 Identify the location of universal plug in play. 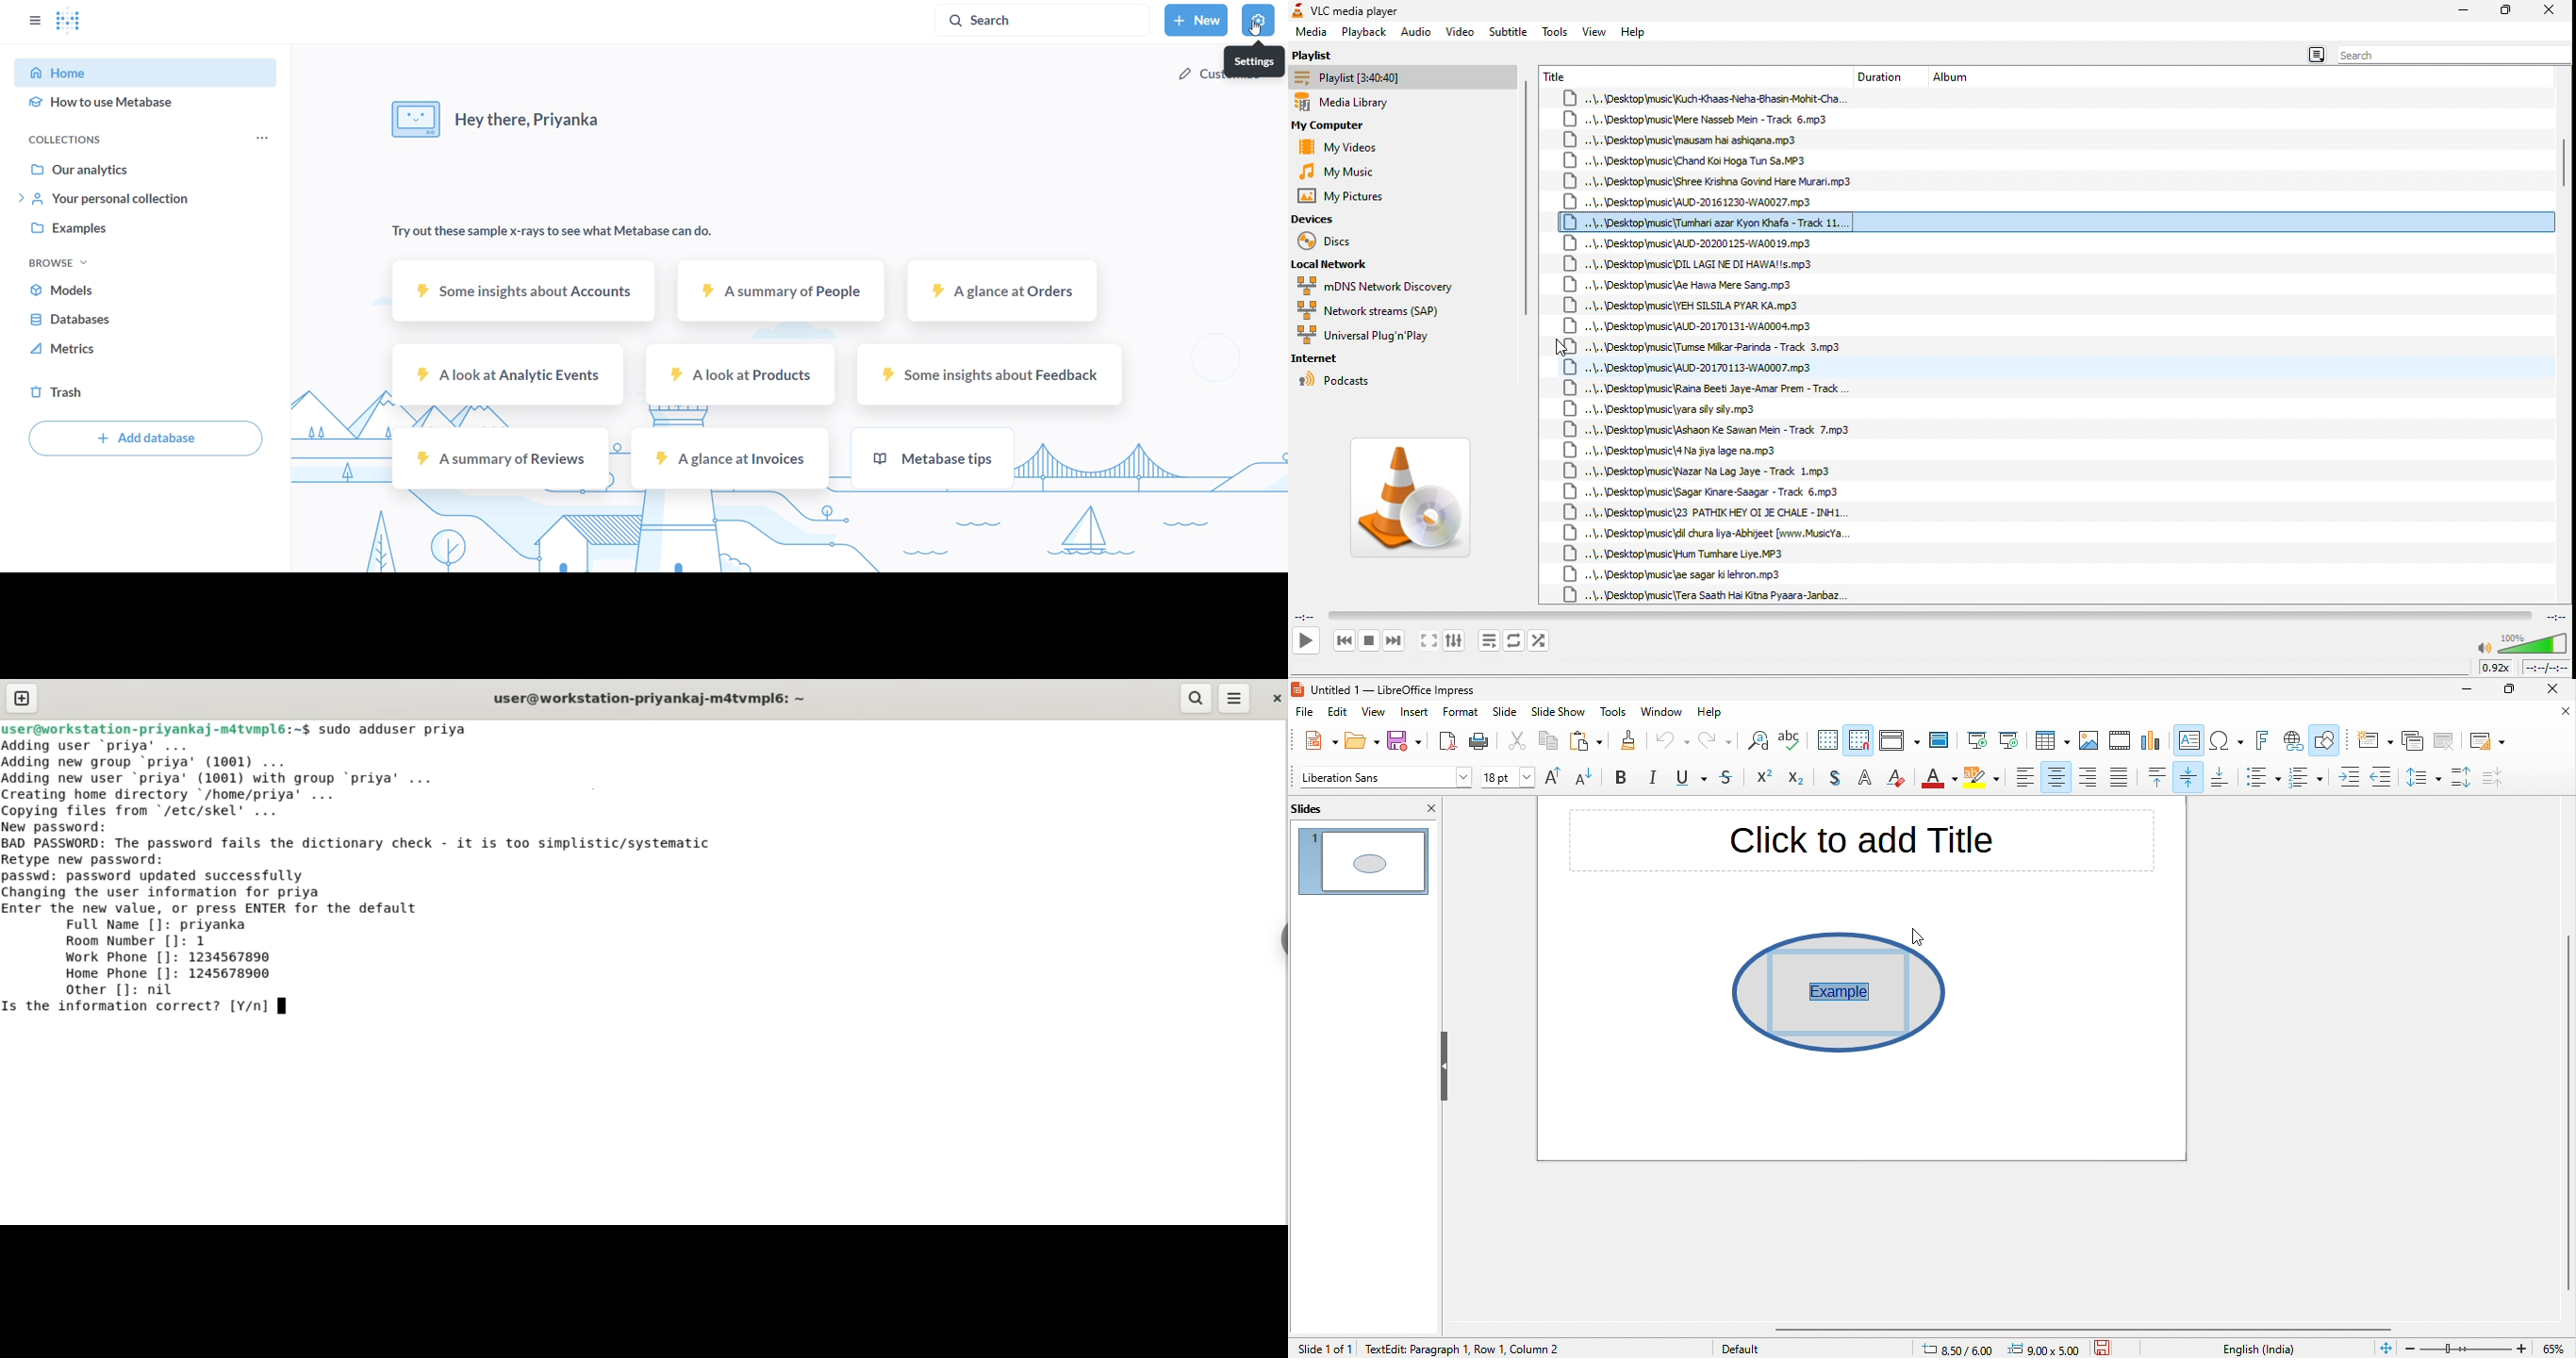
(1372, 336).